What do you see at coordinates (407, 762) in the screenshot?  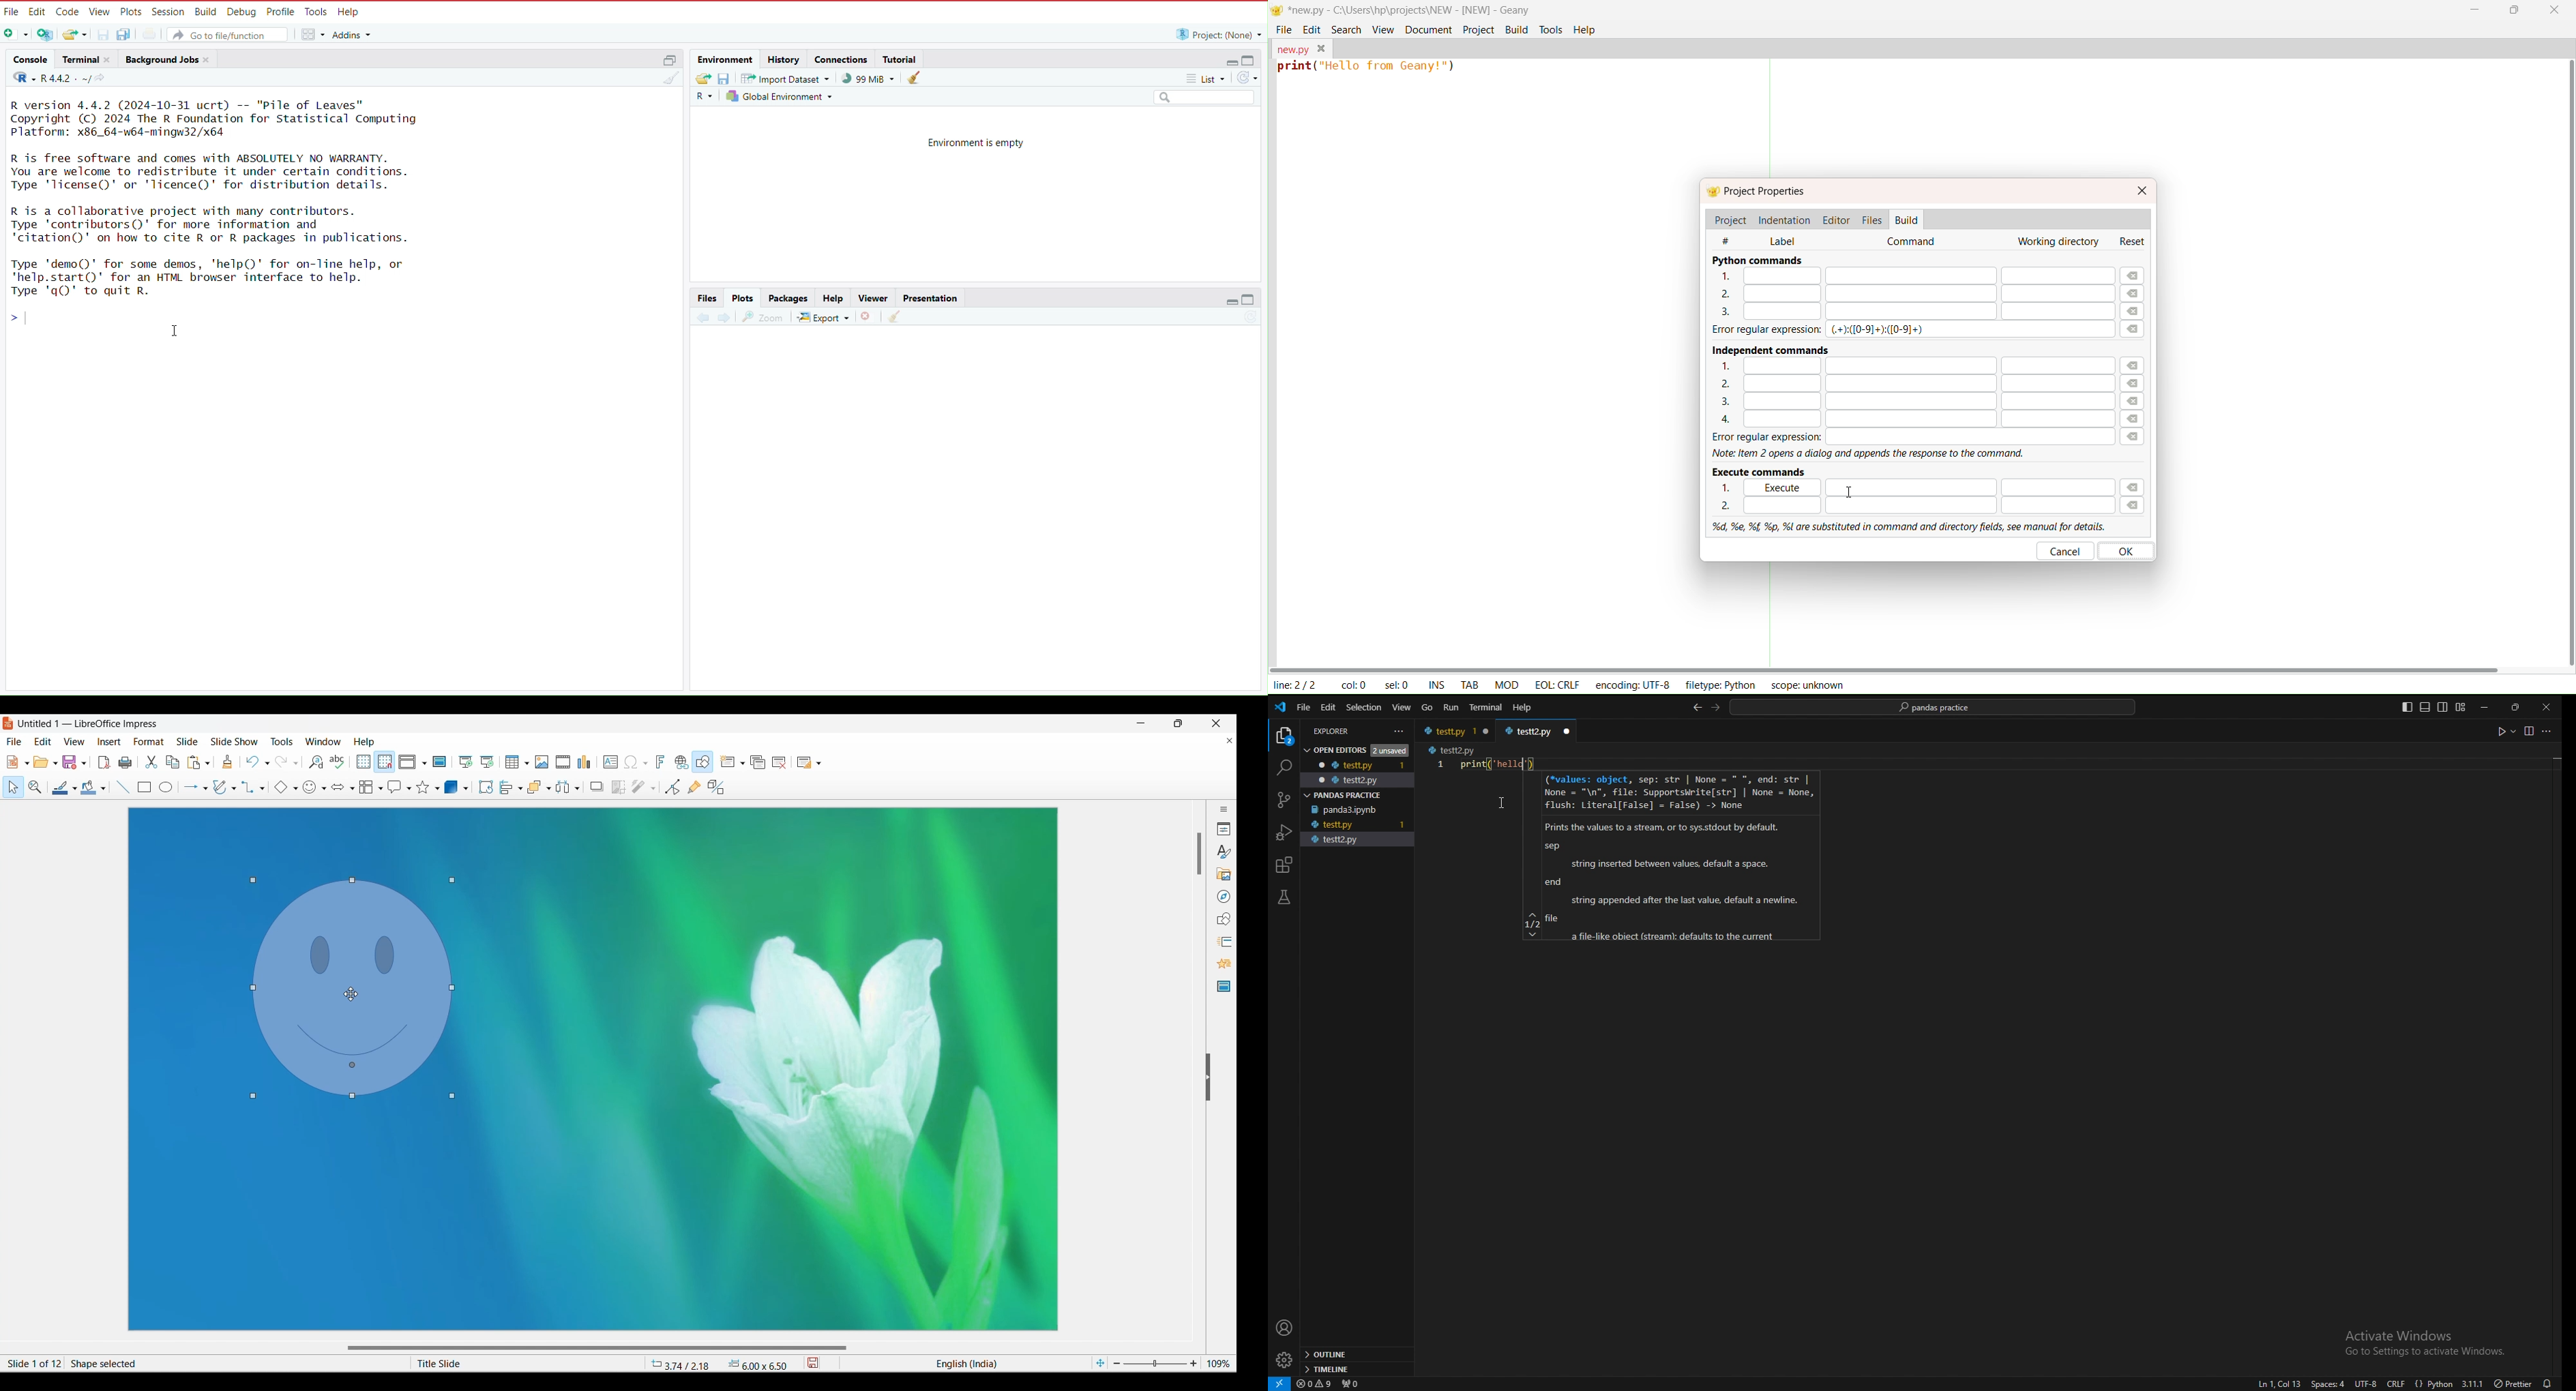 I see `Selected view` at bounding box center [407, 762].